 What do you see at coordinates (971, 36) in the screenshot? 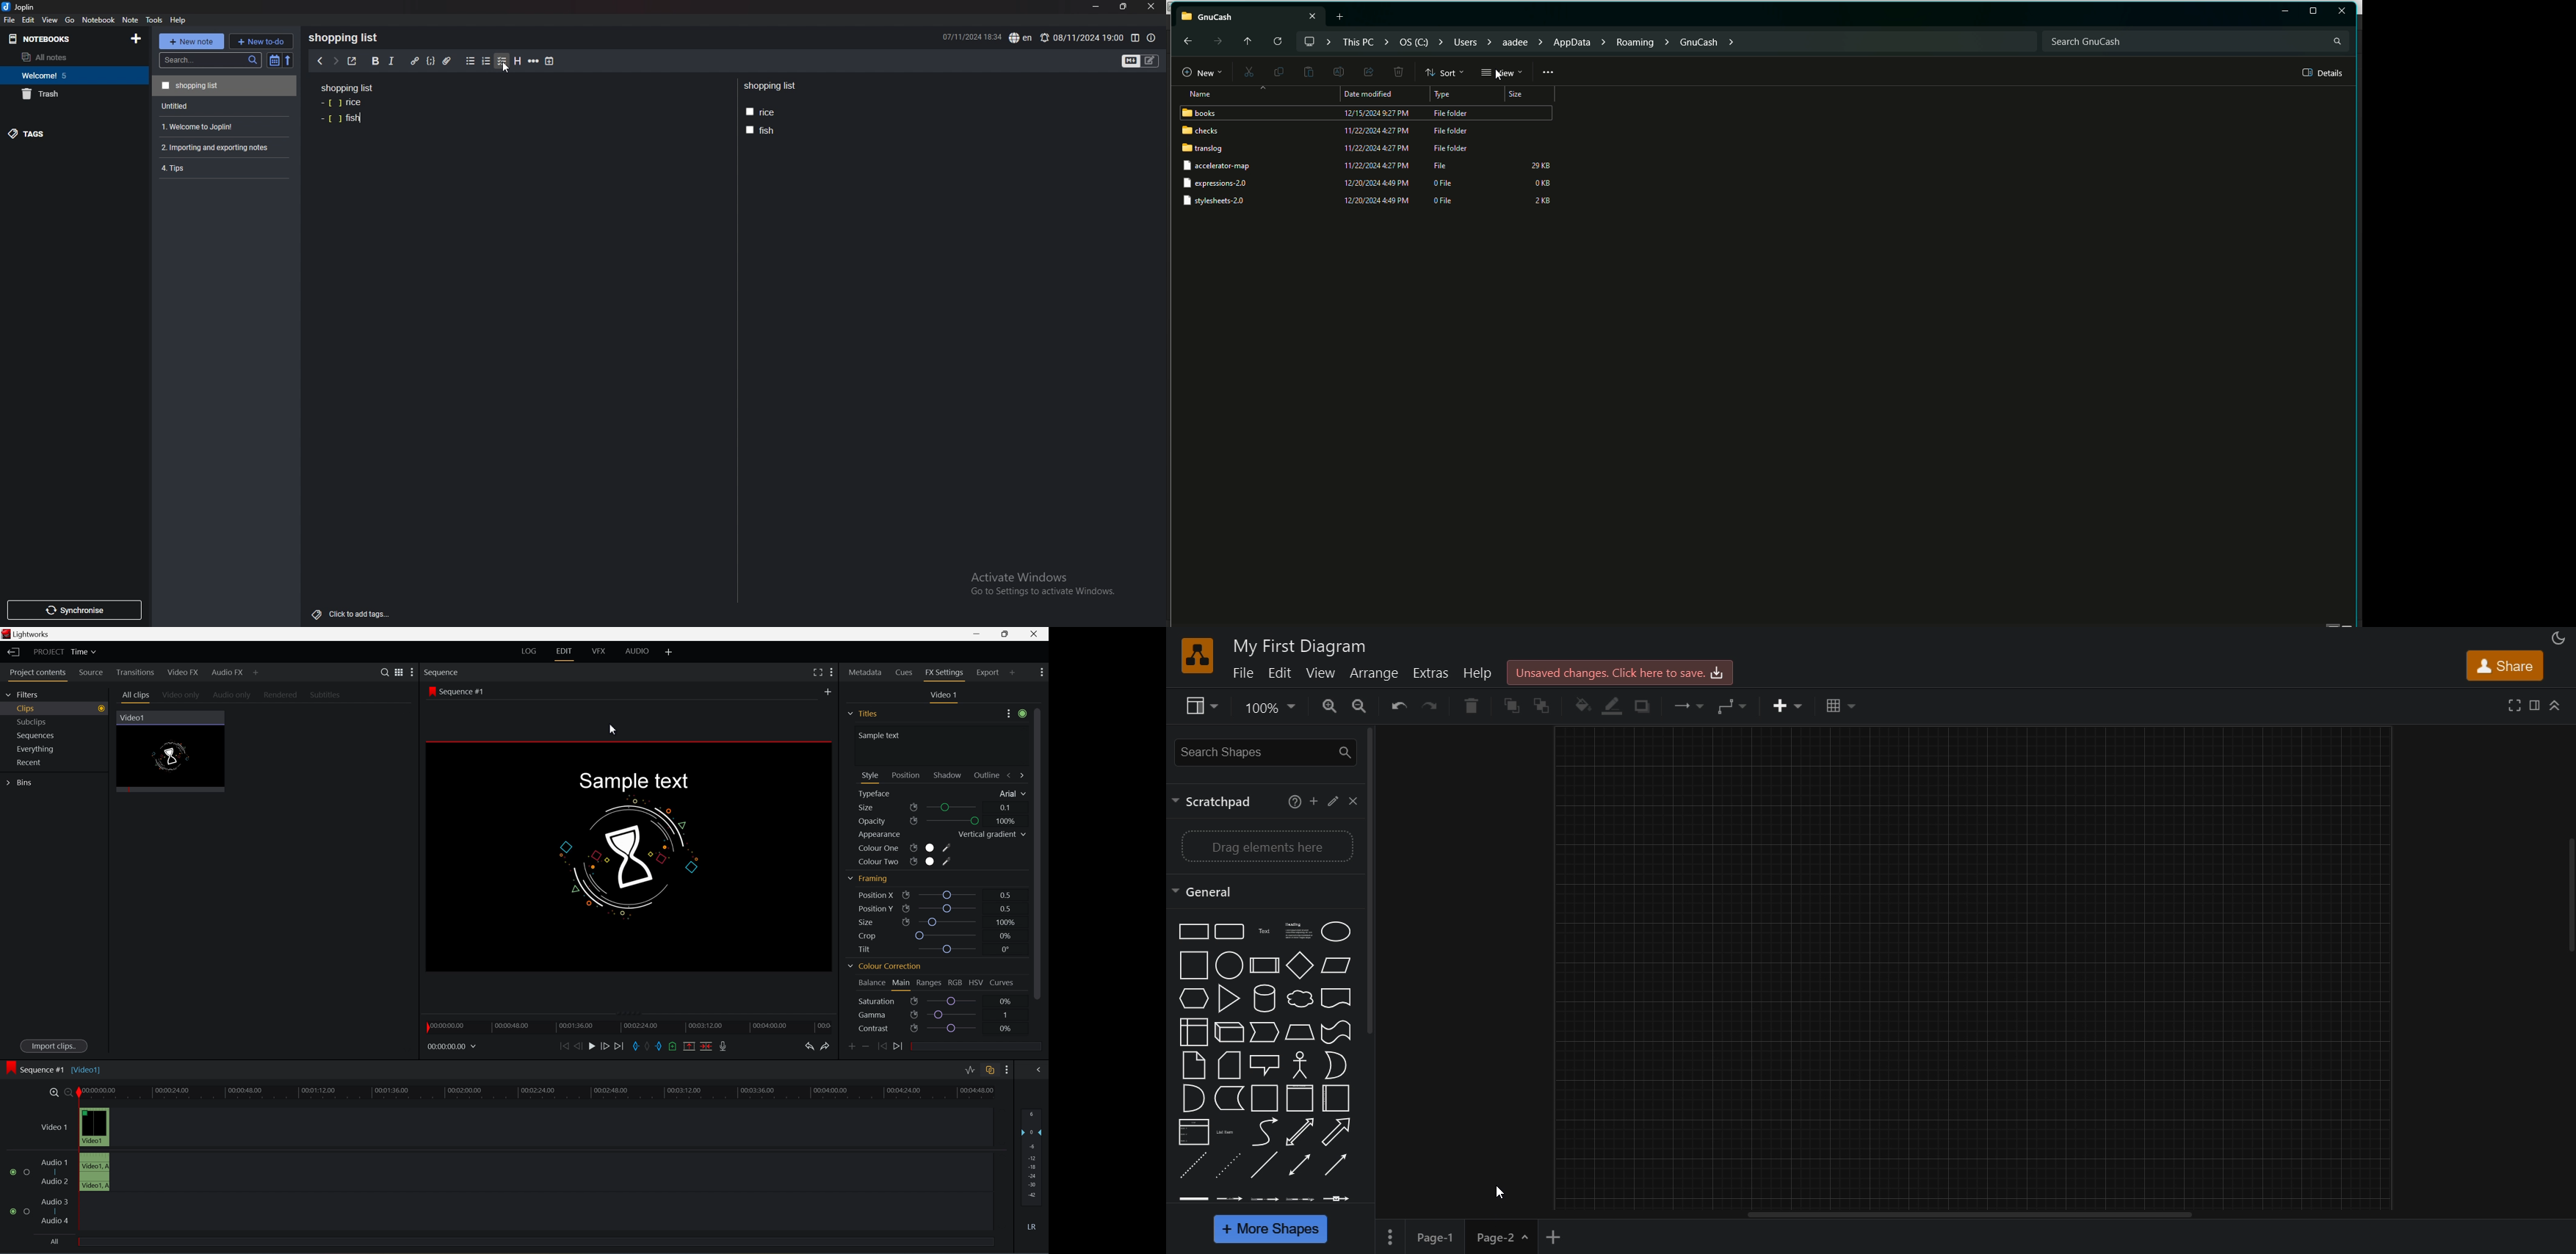
I see `07/11/2024 1833` at bounding box center [971, 36].